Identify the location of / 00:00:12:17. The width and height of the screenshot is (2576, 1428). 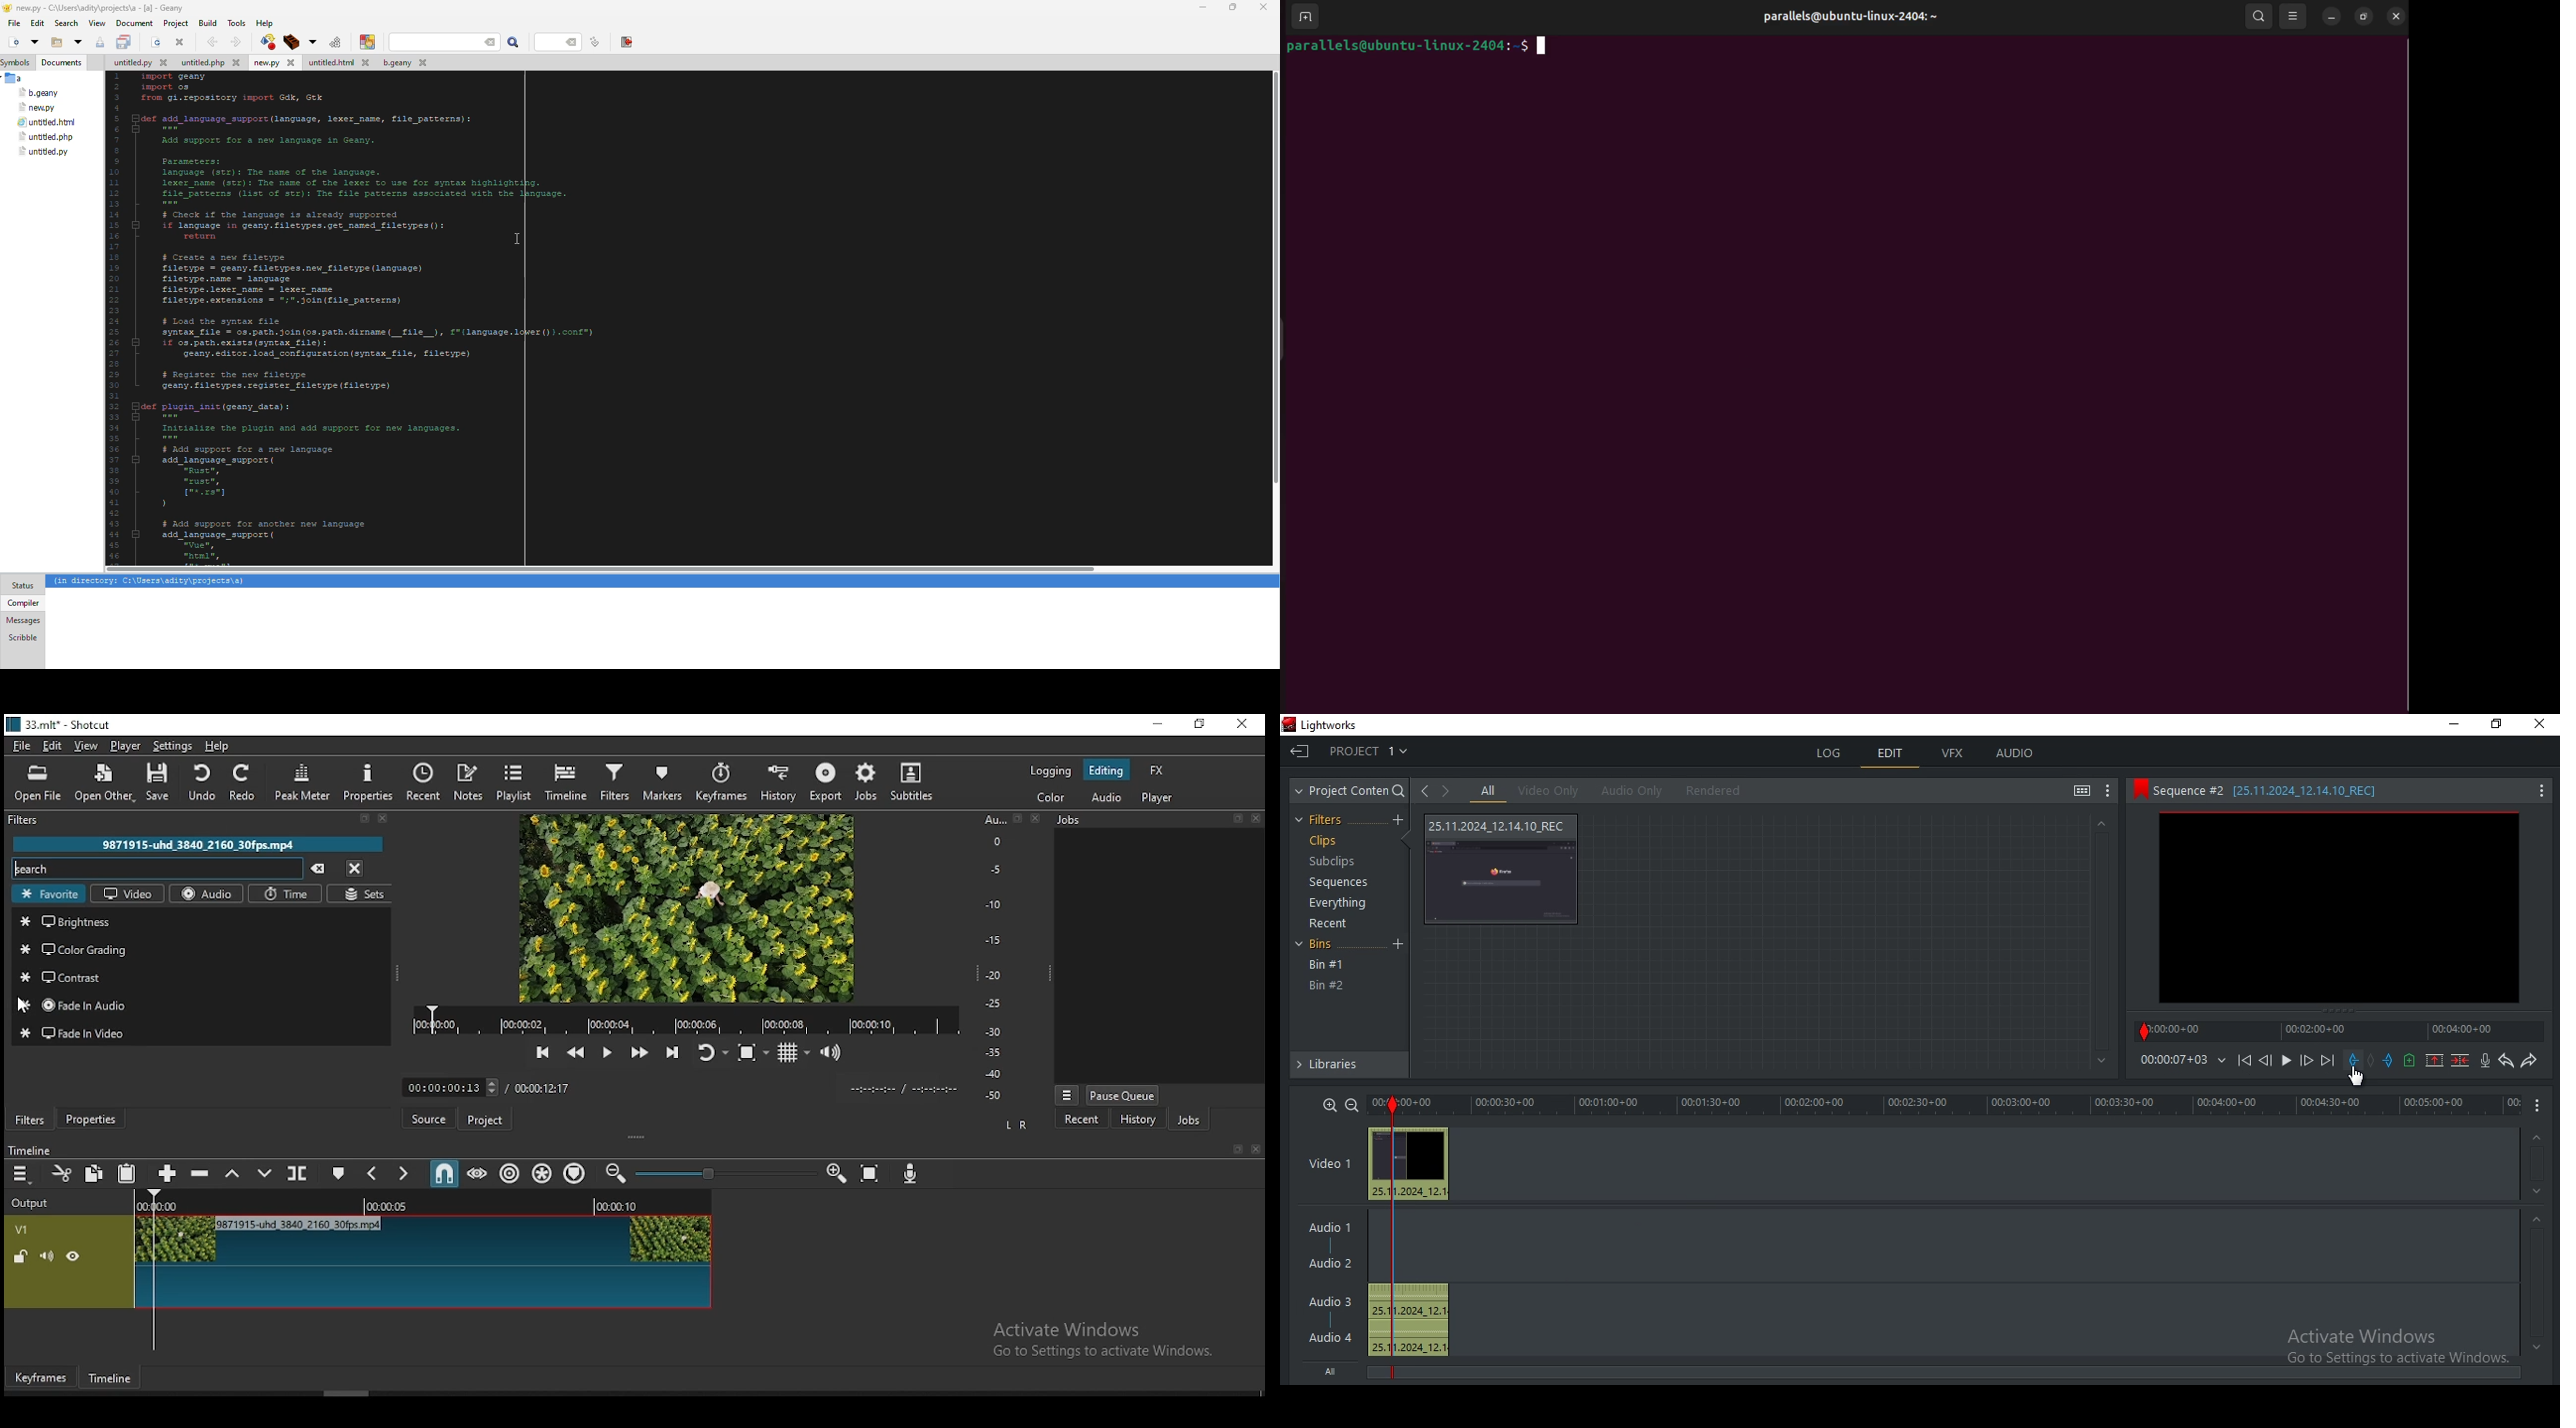
(538, 1088).